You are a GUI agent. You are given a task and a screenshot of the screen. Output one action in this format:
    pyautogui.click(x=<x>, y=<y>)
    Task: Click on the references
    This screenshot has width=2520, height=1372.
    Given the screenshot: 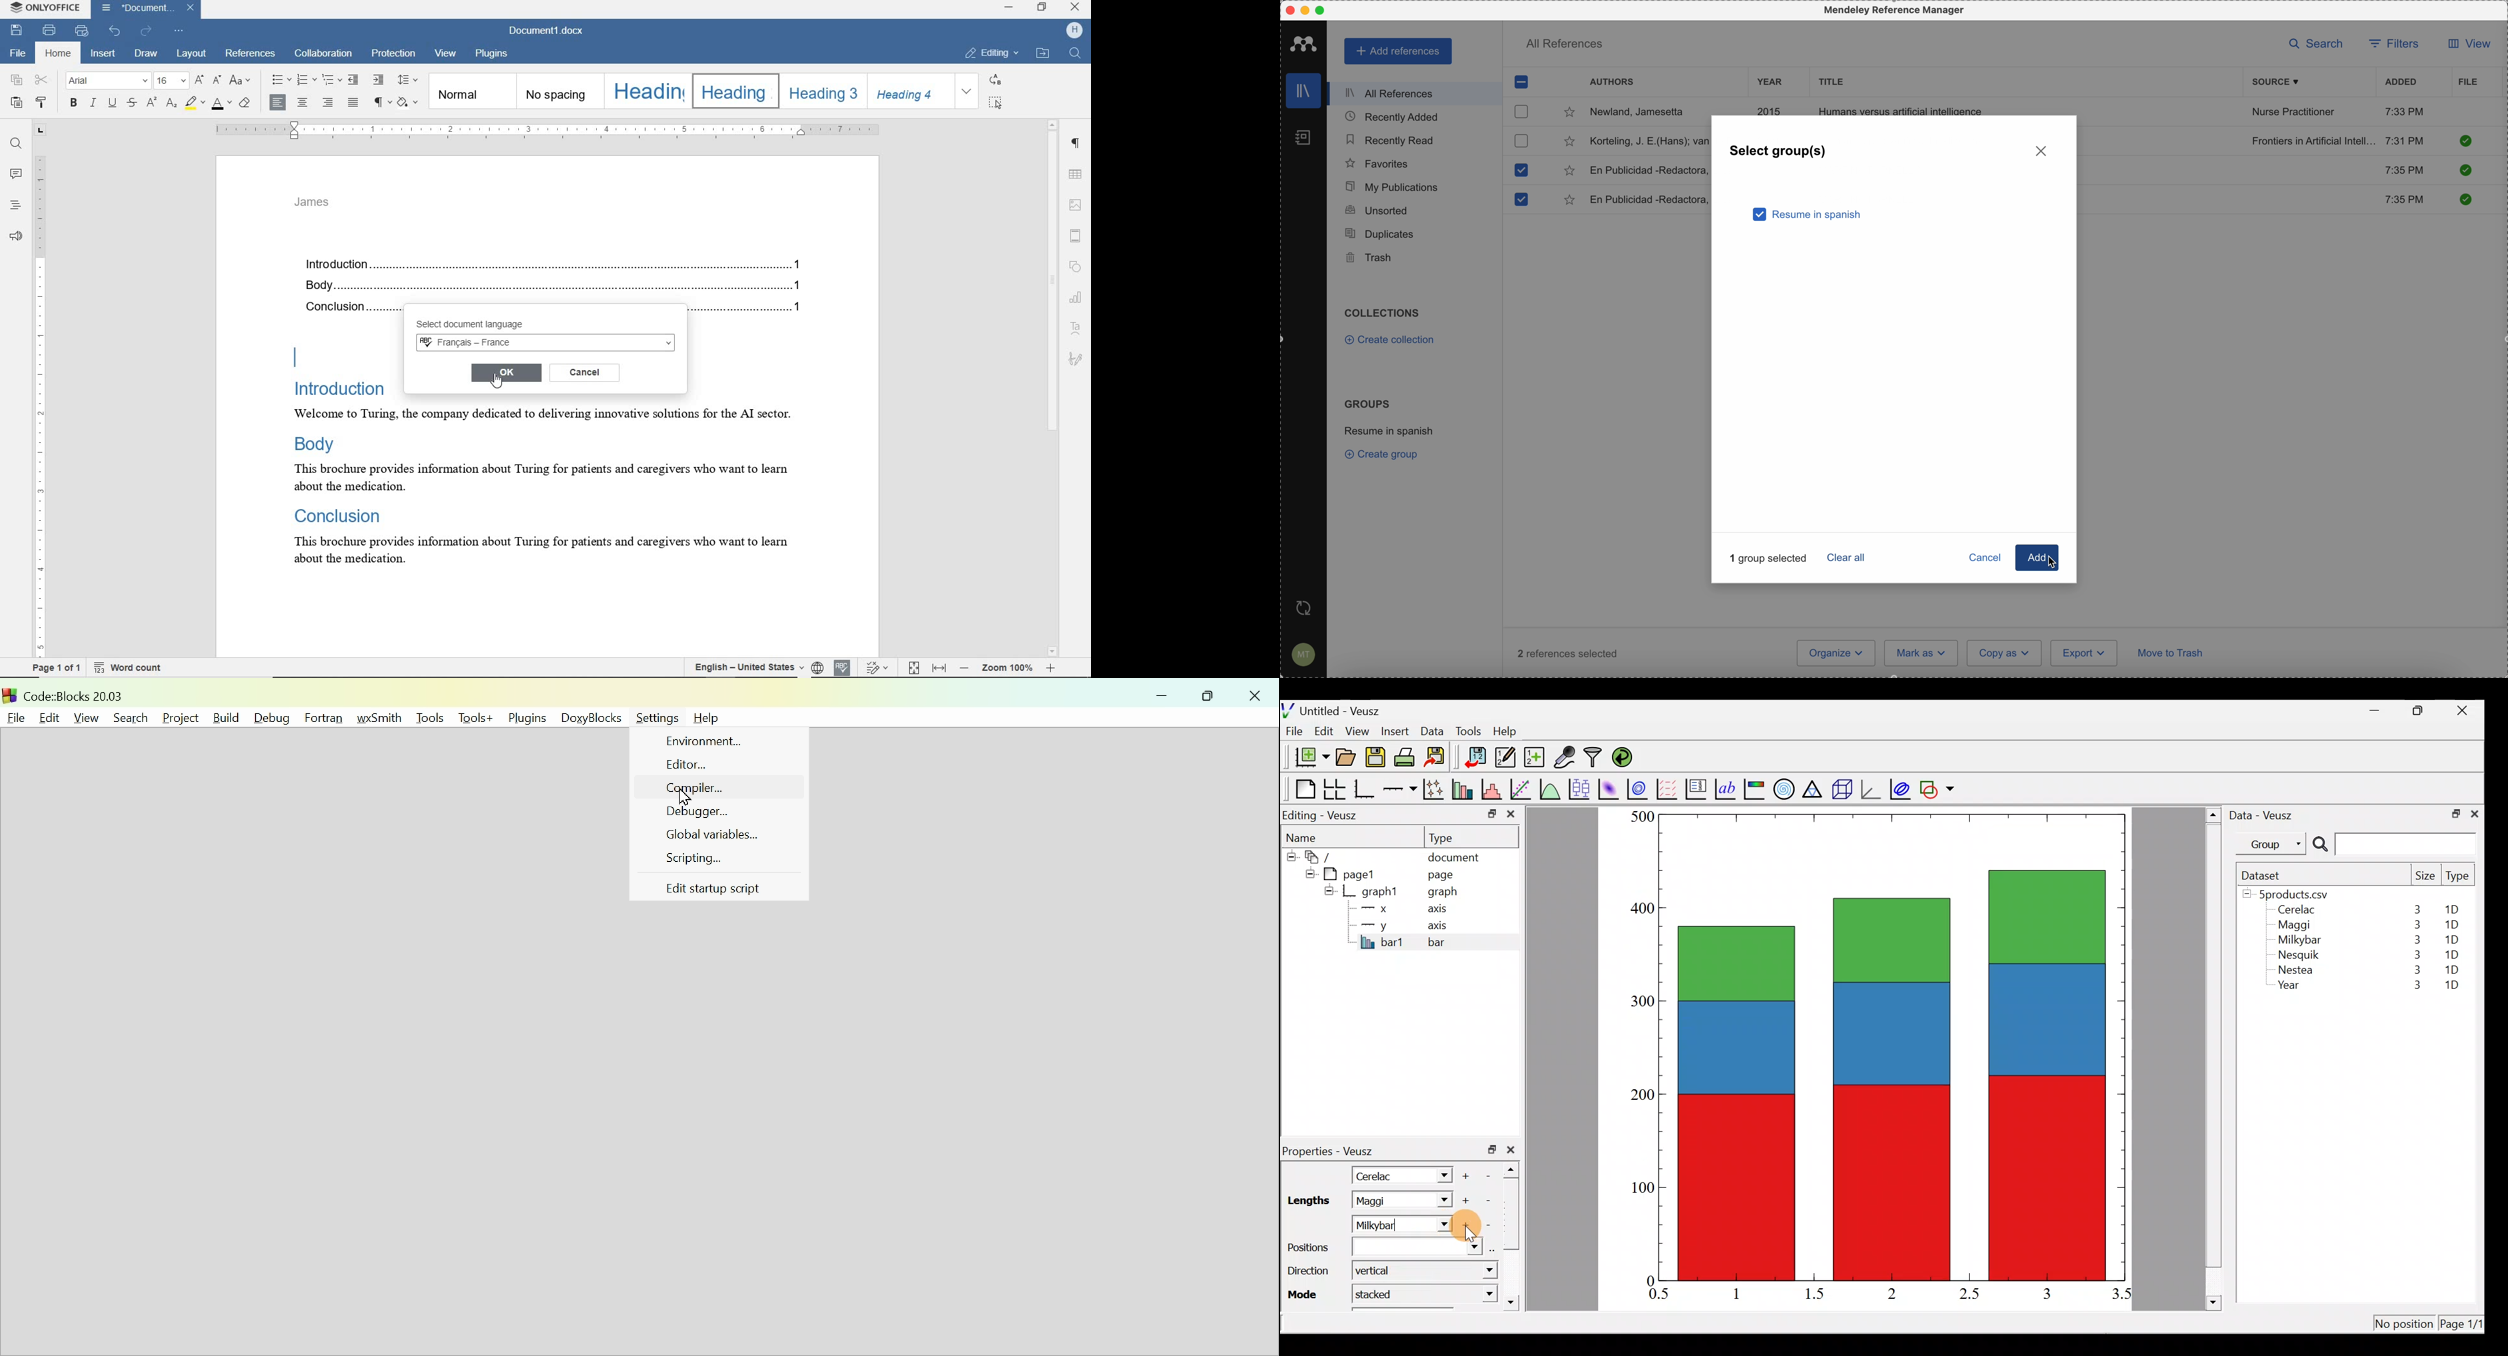 What is the action you would take?
    pyautogui.click(x=251, y=55)
    